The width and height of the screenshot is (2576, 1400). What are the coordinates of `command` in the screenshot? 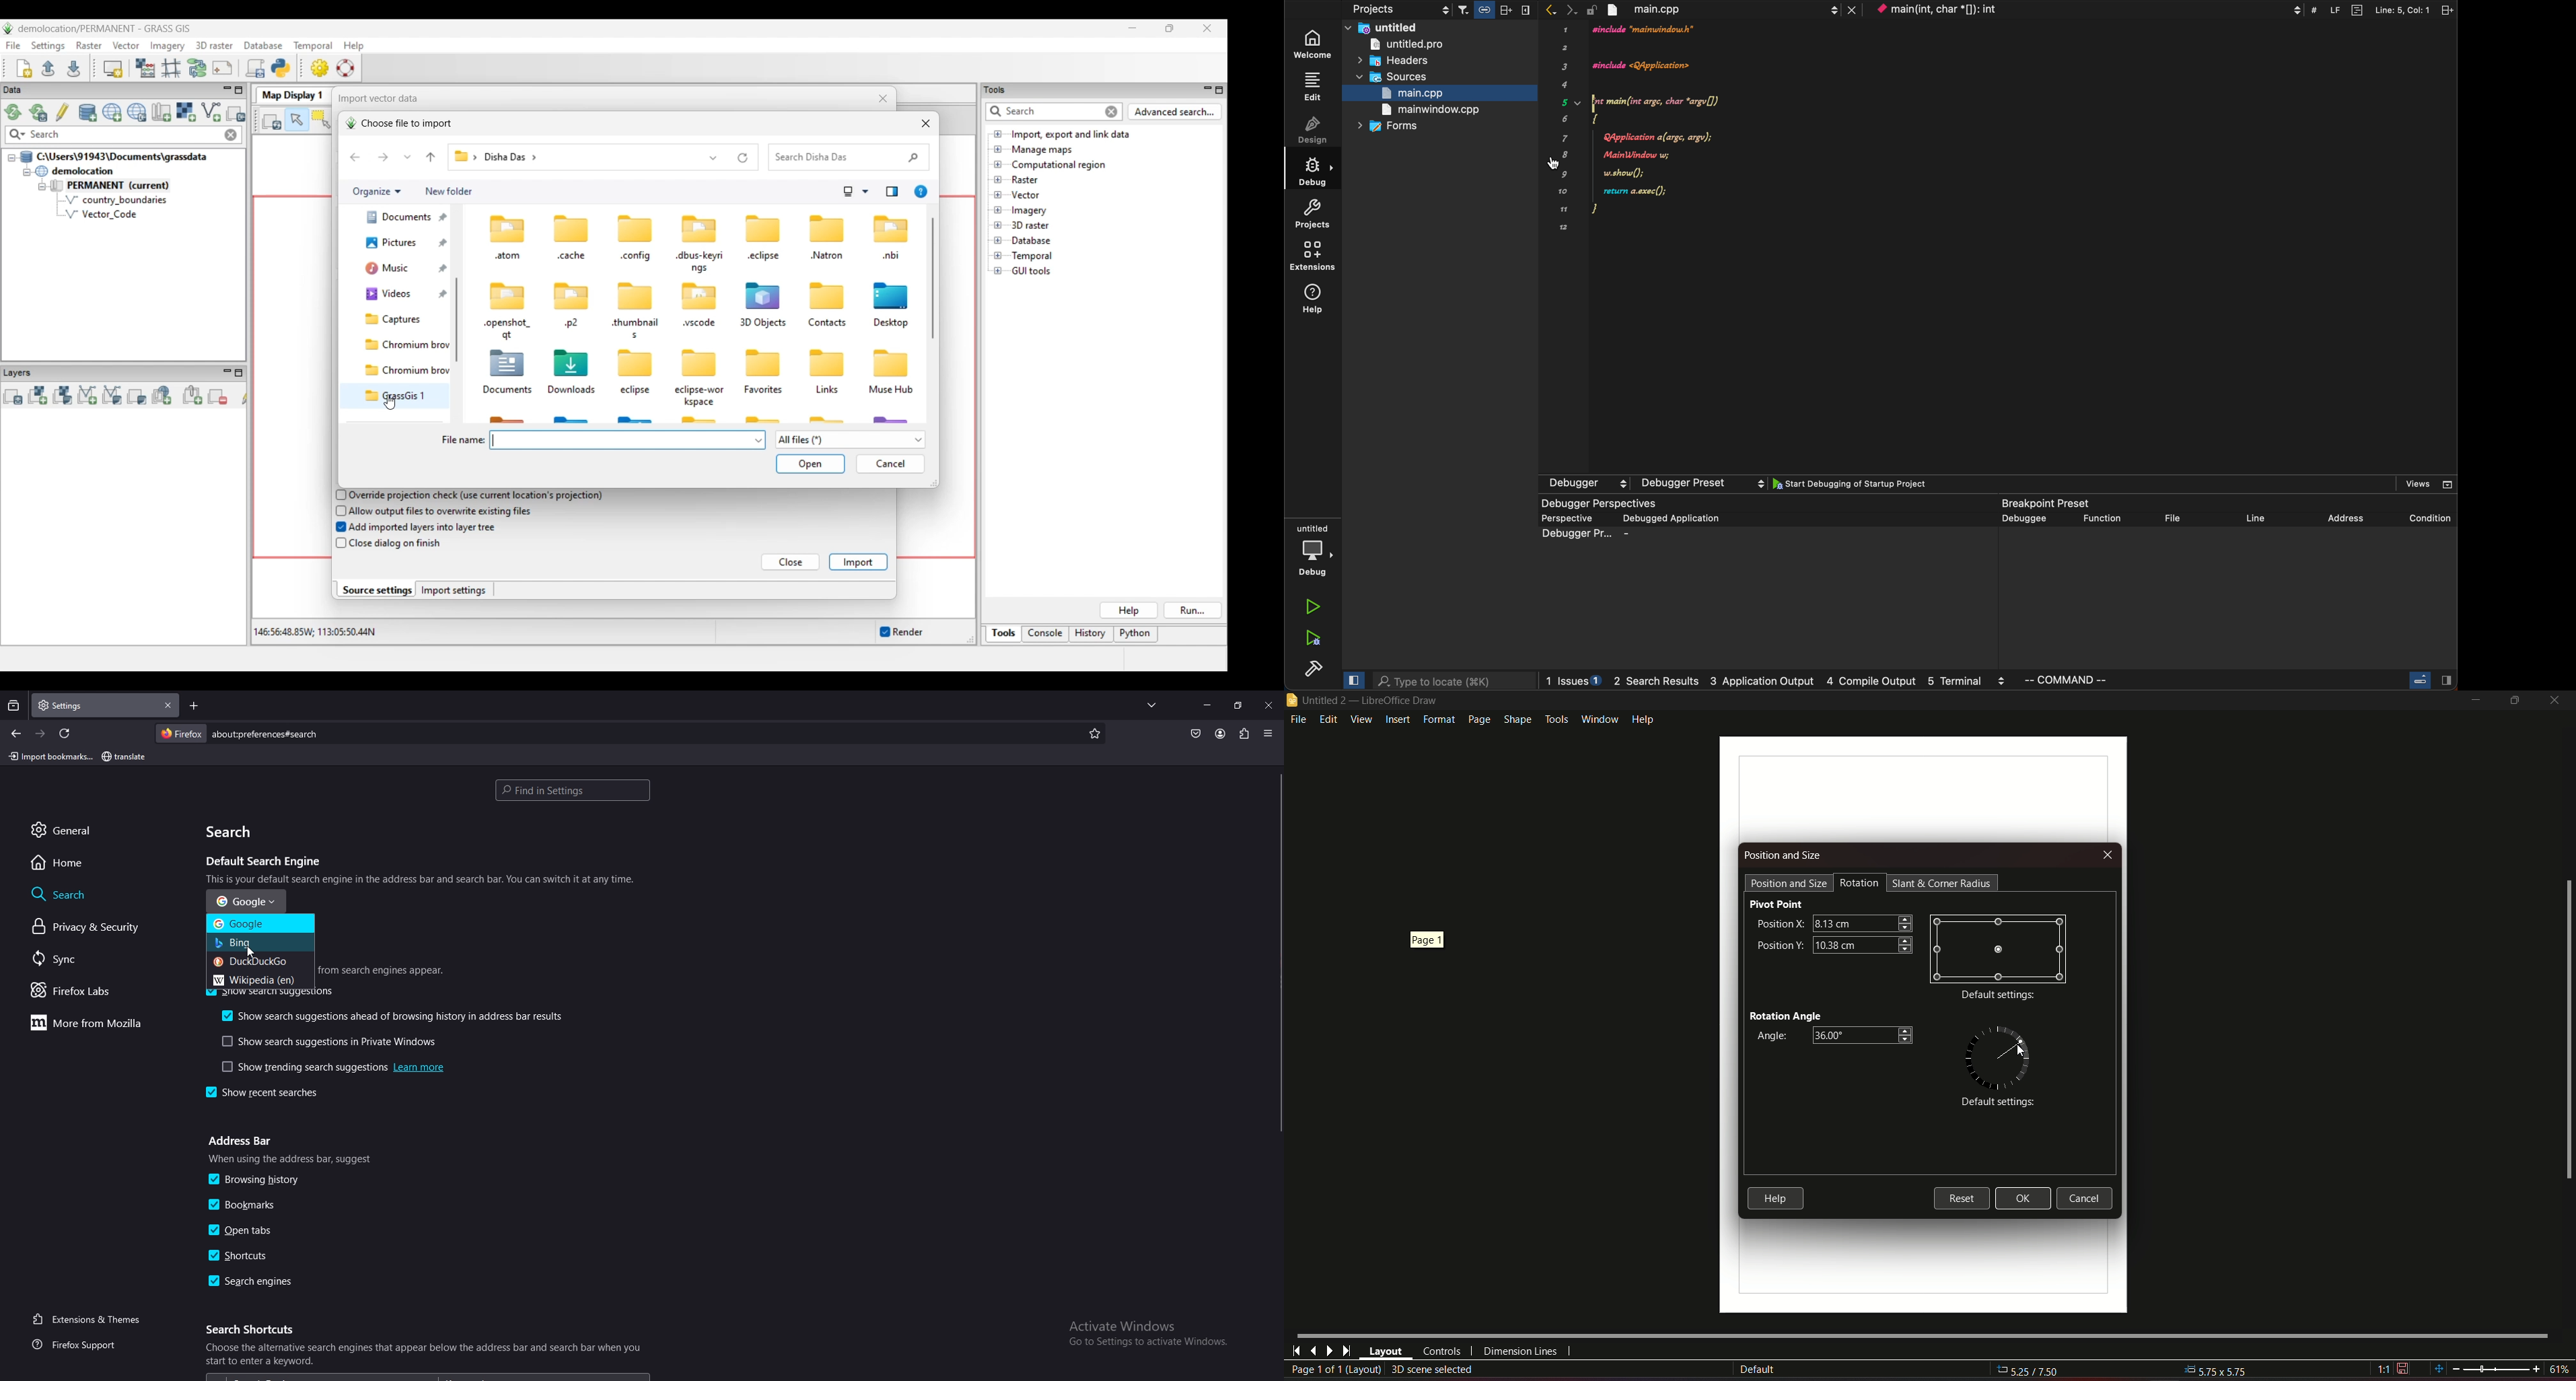 It's located at (2100, 681).